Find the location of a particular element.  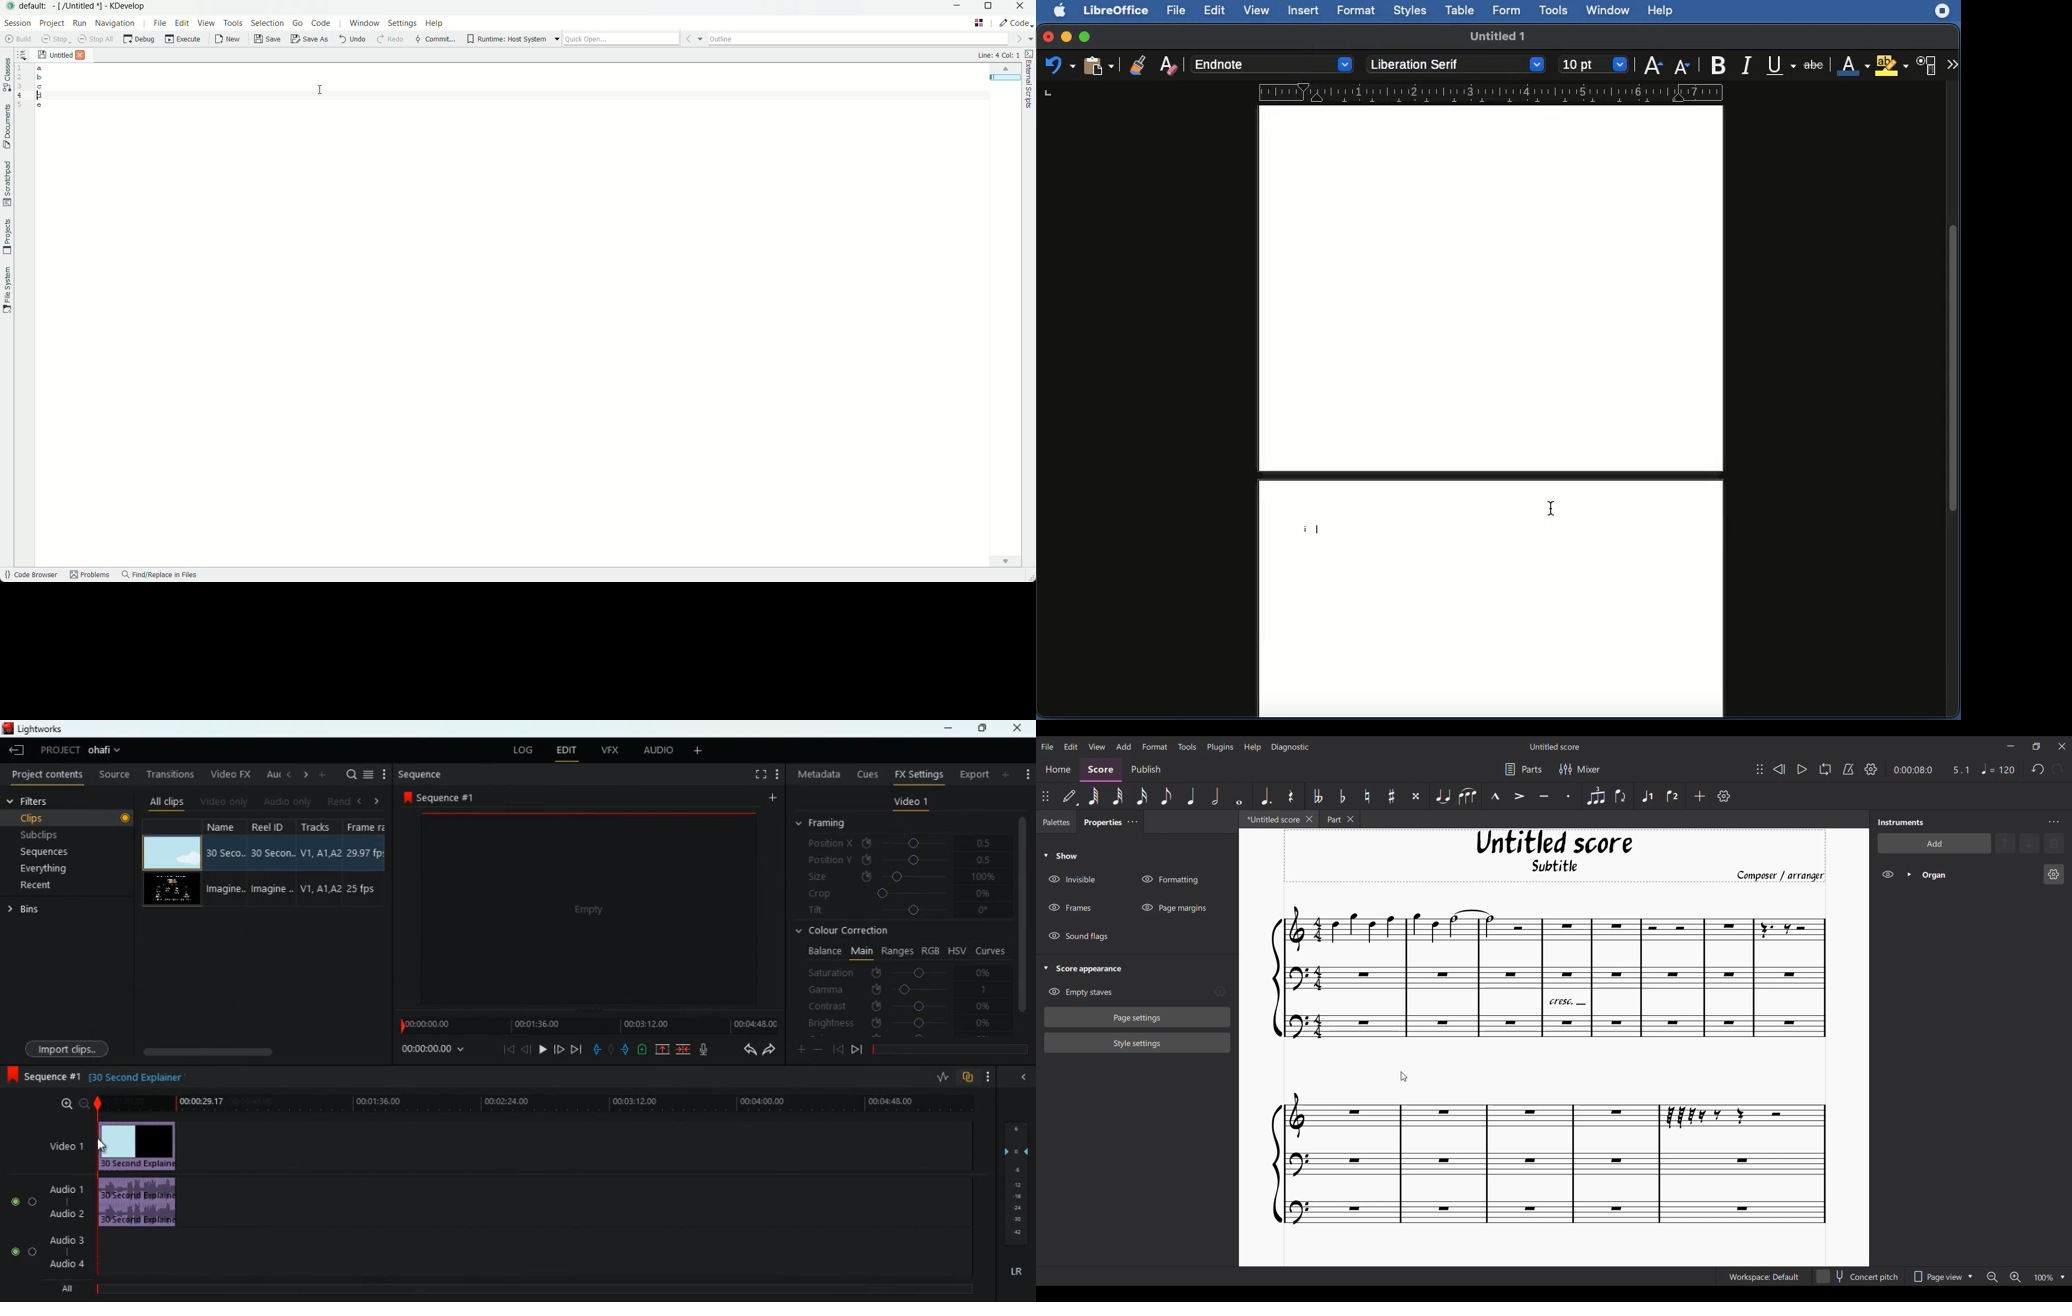

forward is located at coordinates (856, 1052).